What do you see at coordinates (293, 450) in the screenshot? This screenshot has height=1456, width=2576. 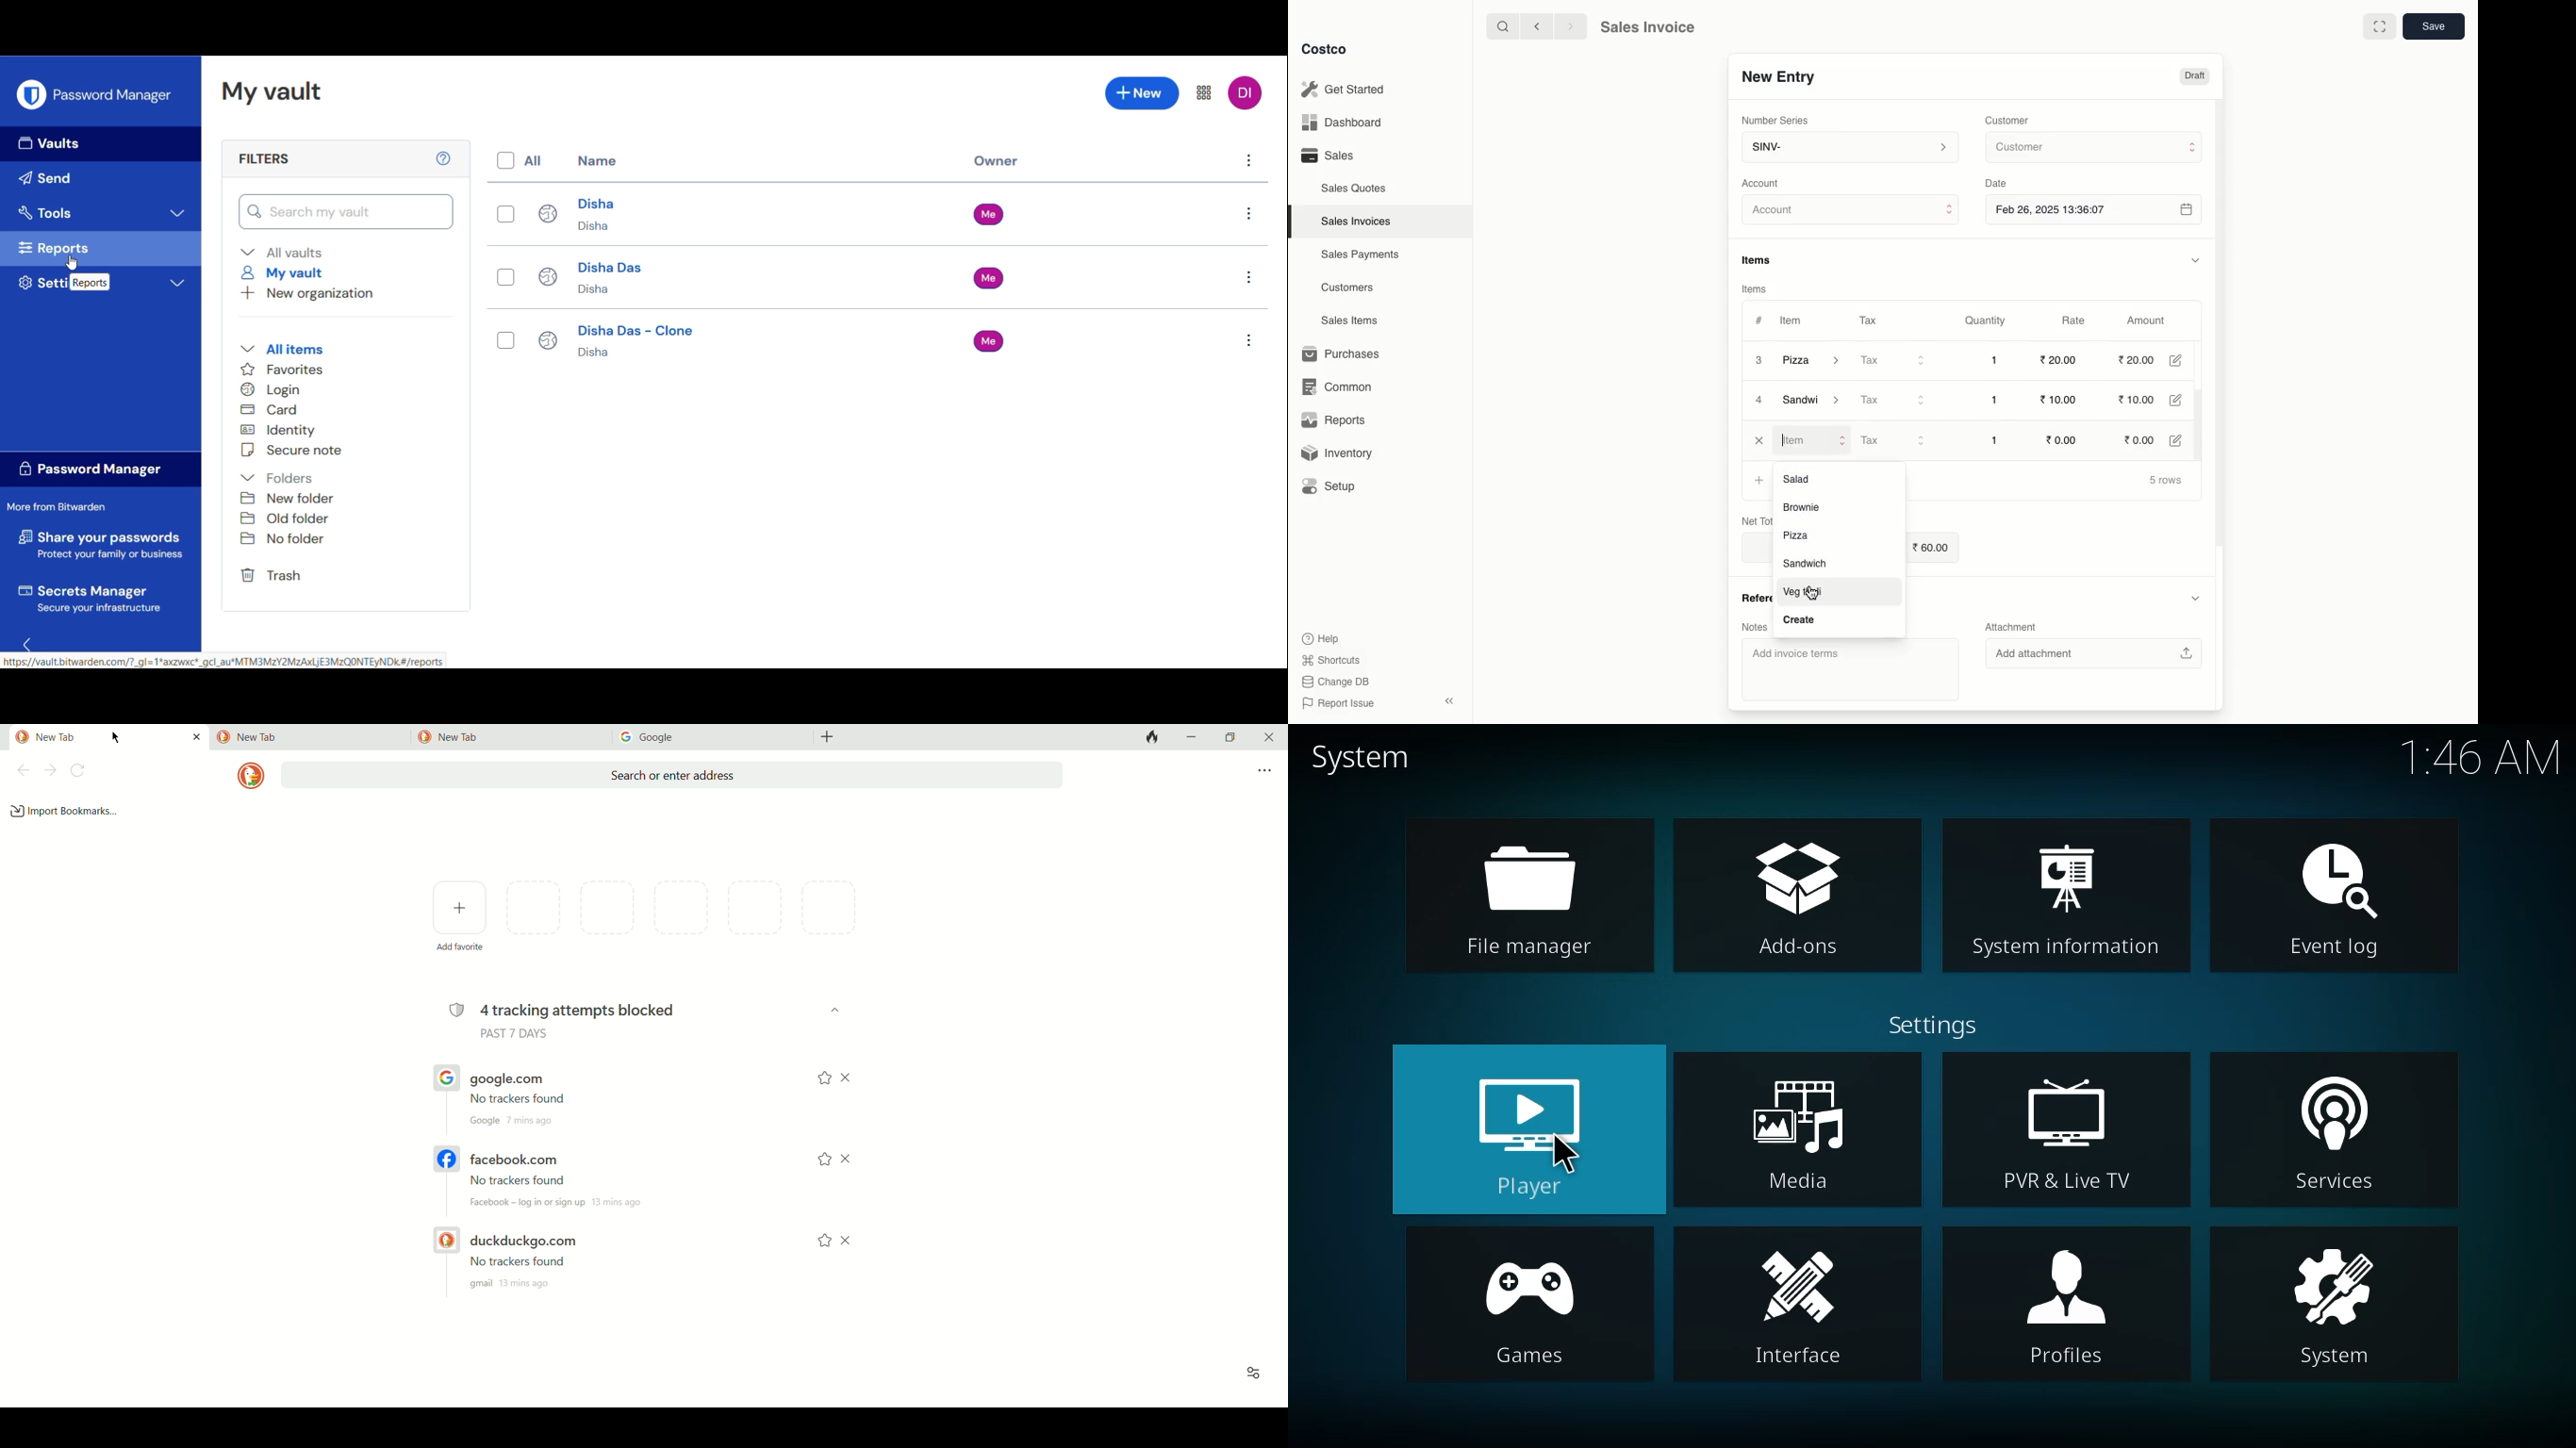 I see `Secure note` at bounding box center [293, 450].